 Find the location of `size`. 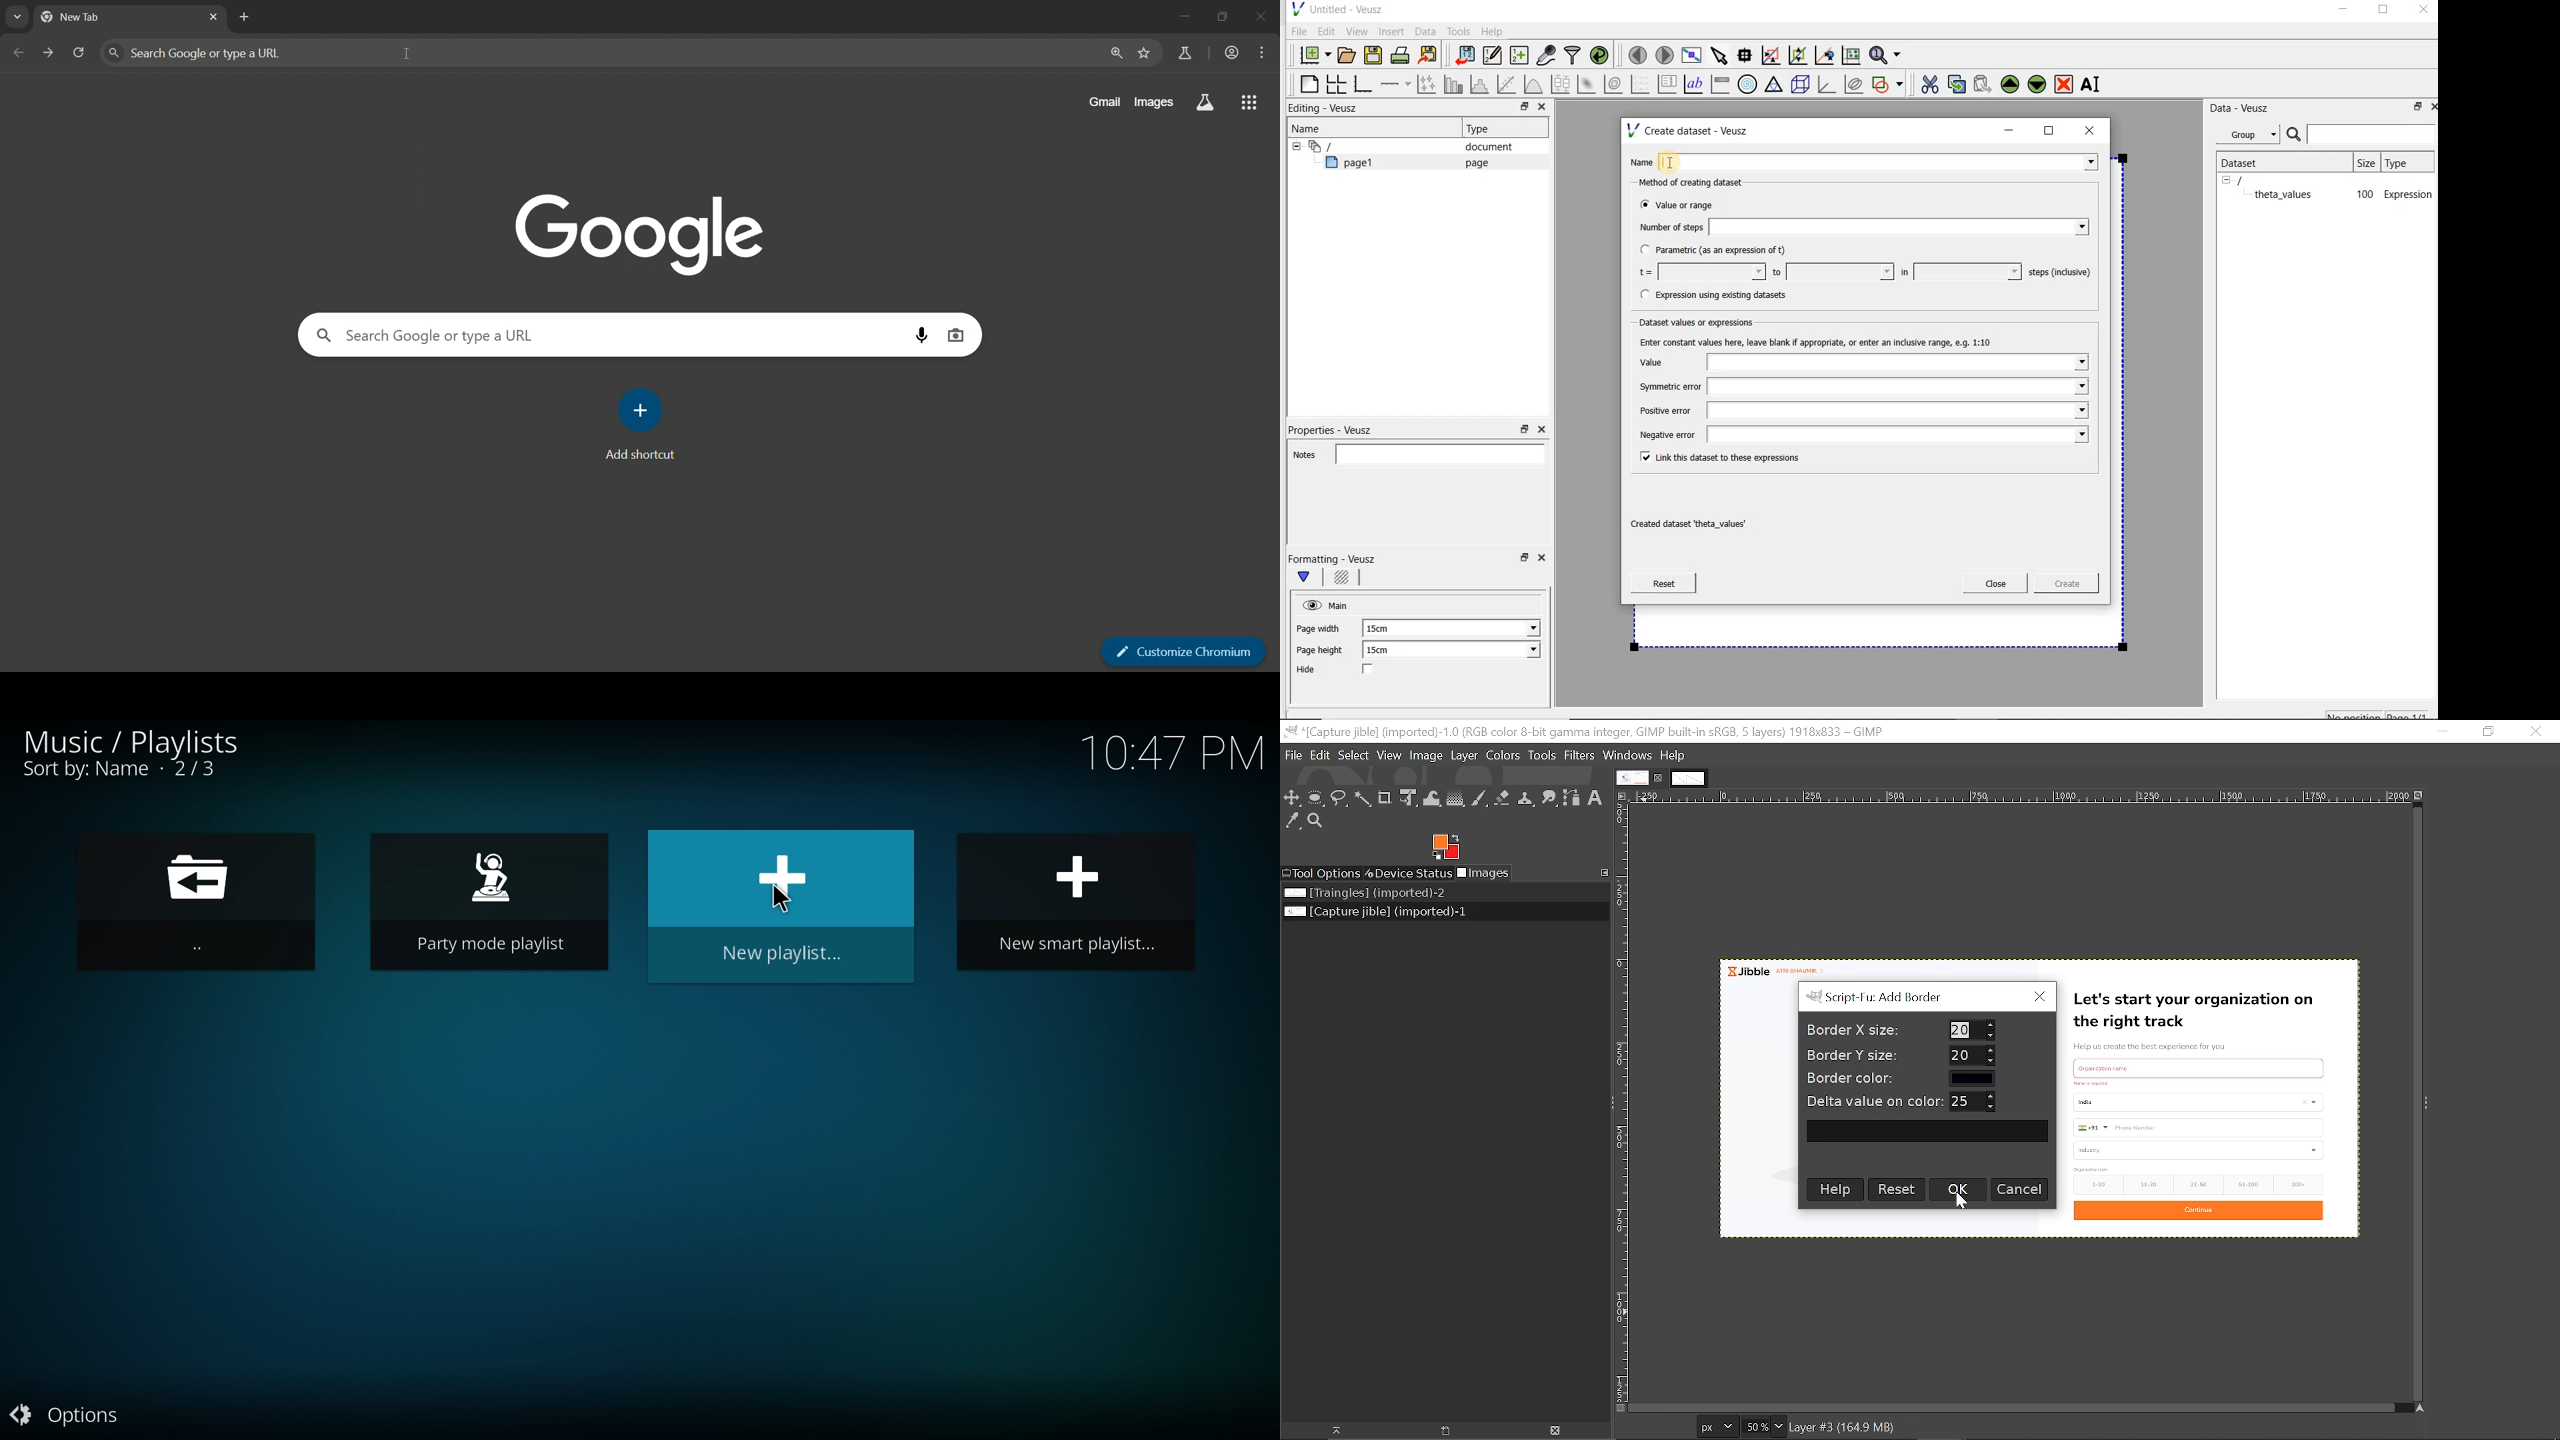

size is located at coordinates (2366, 161).